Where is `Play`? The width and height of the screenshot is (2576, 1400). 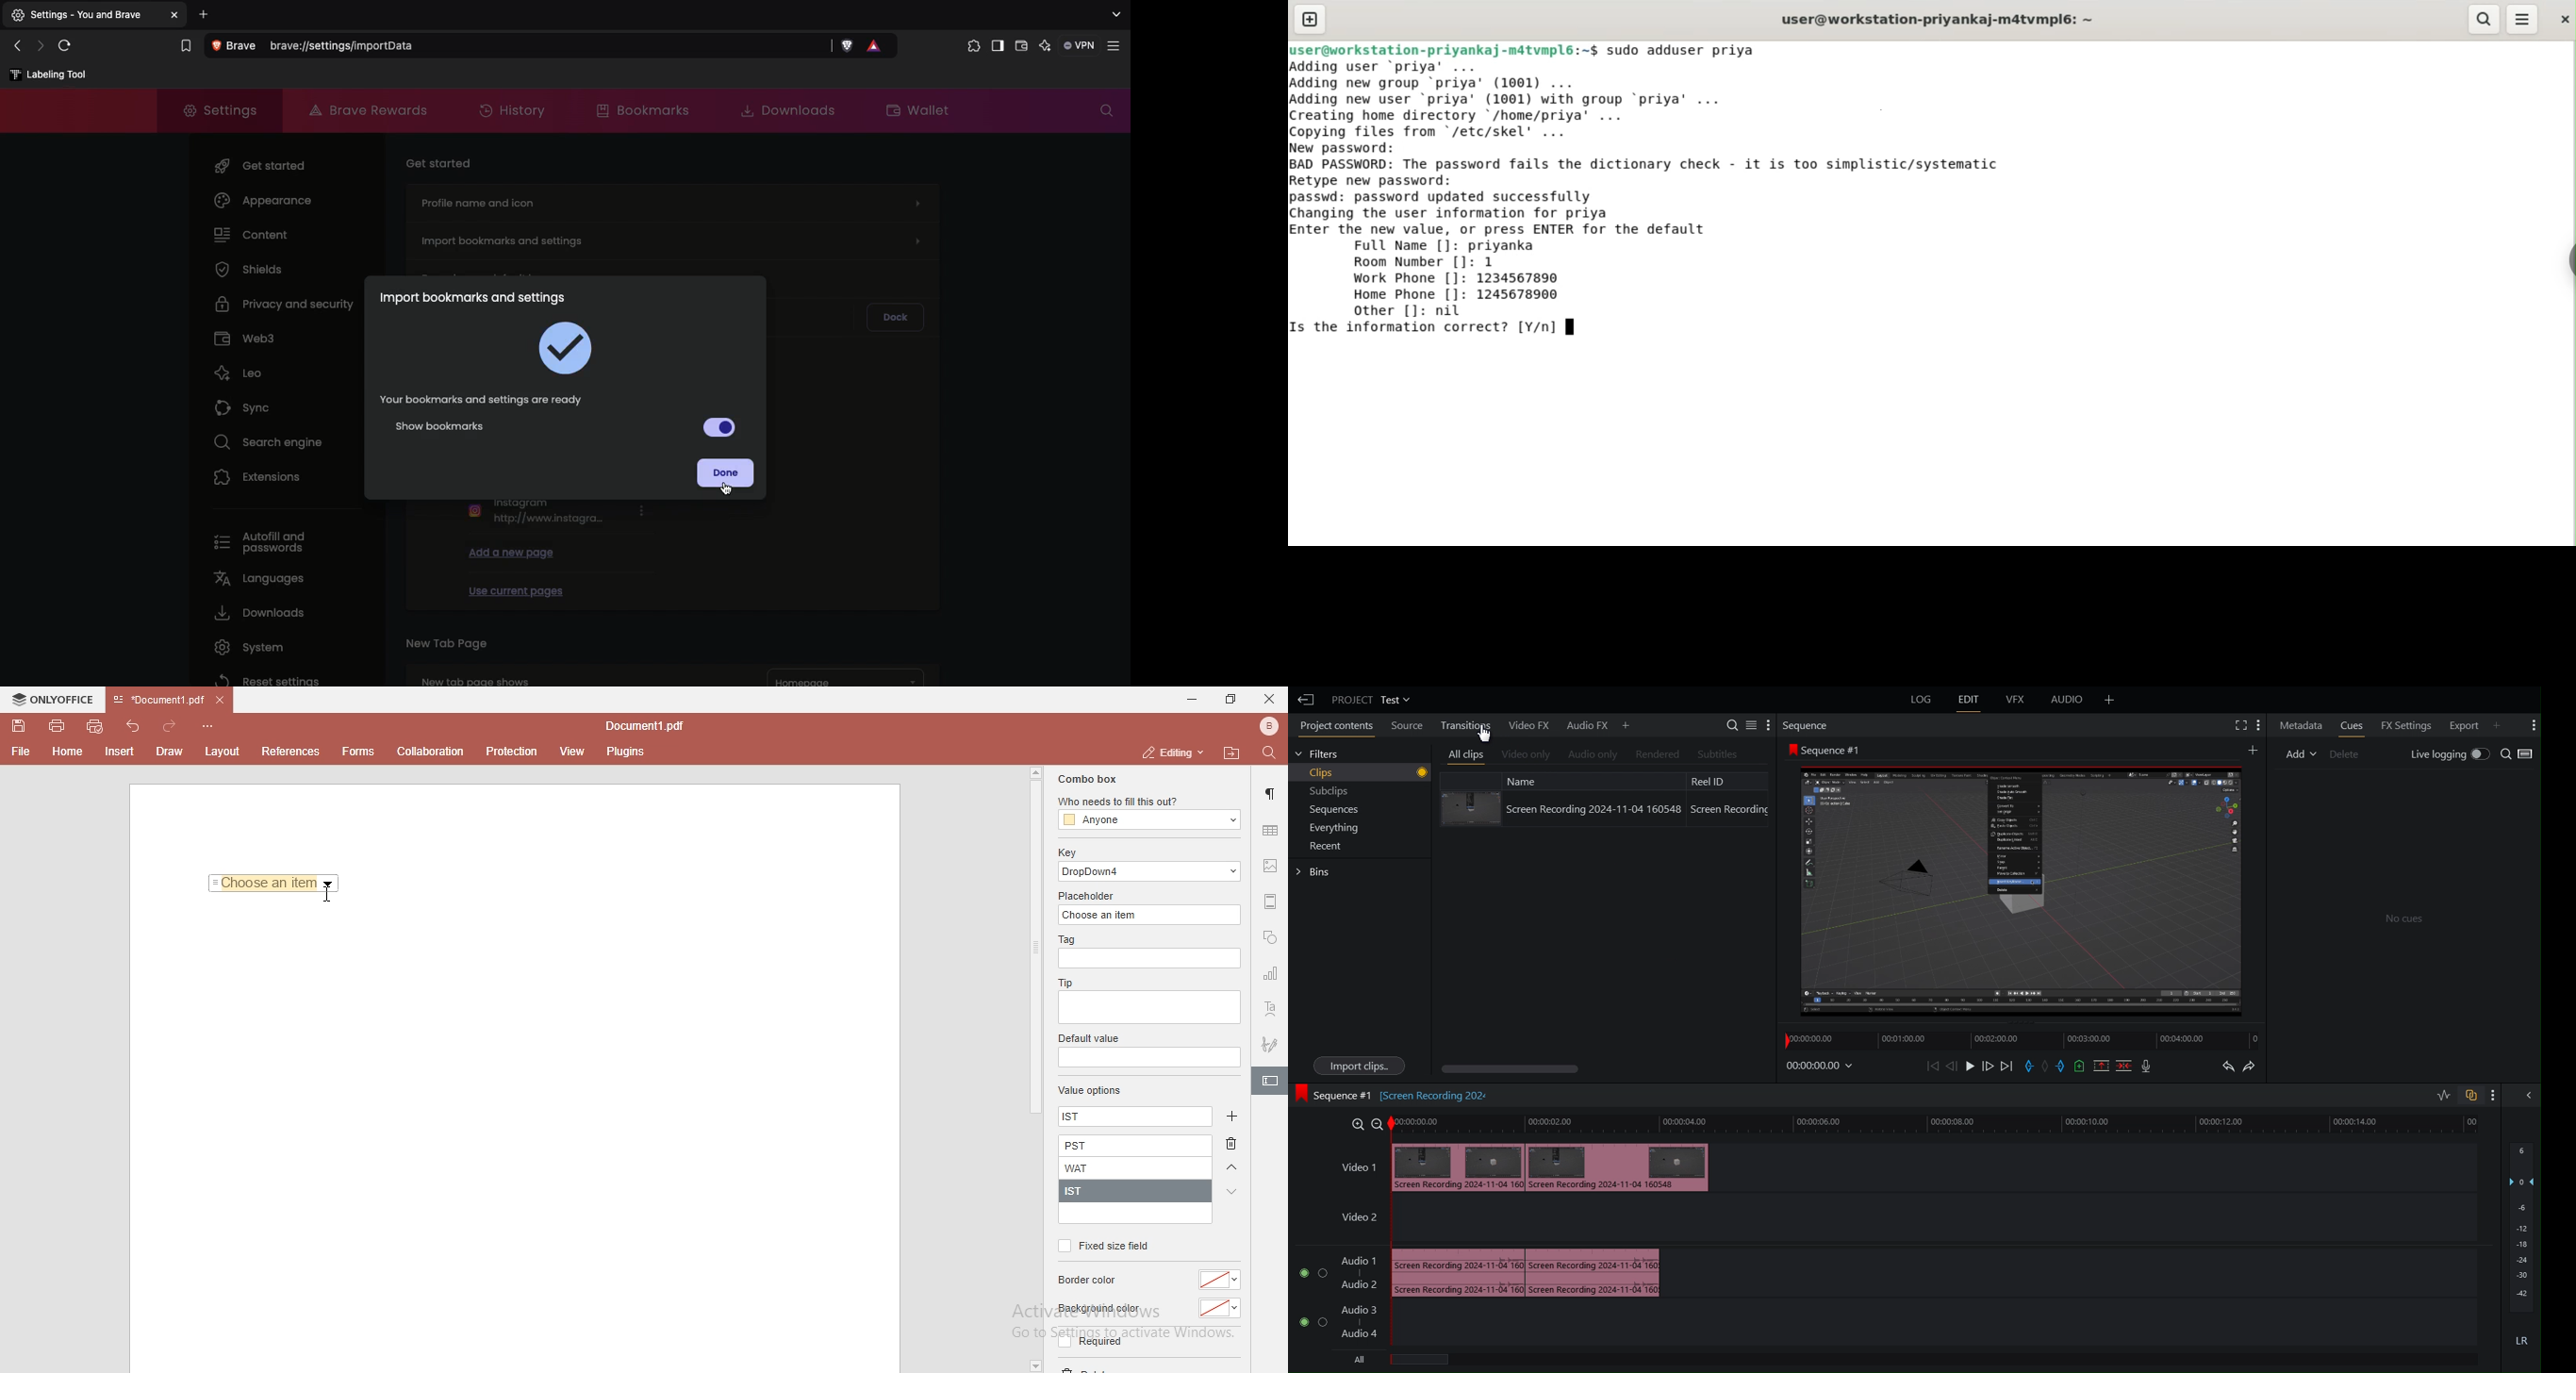 Play is located at coordinates (1970, 1067).